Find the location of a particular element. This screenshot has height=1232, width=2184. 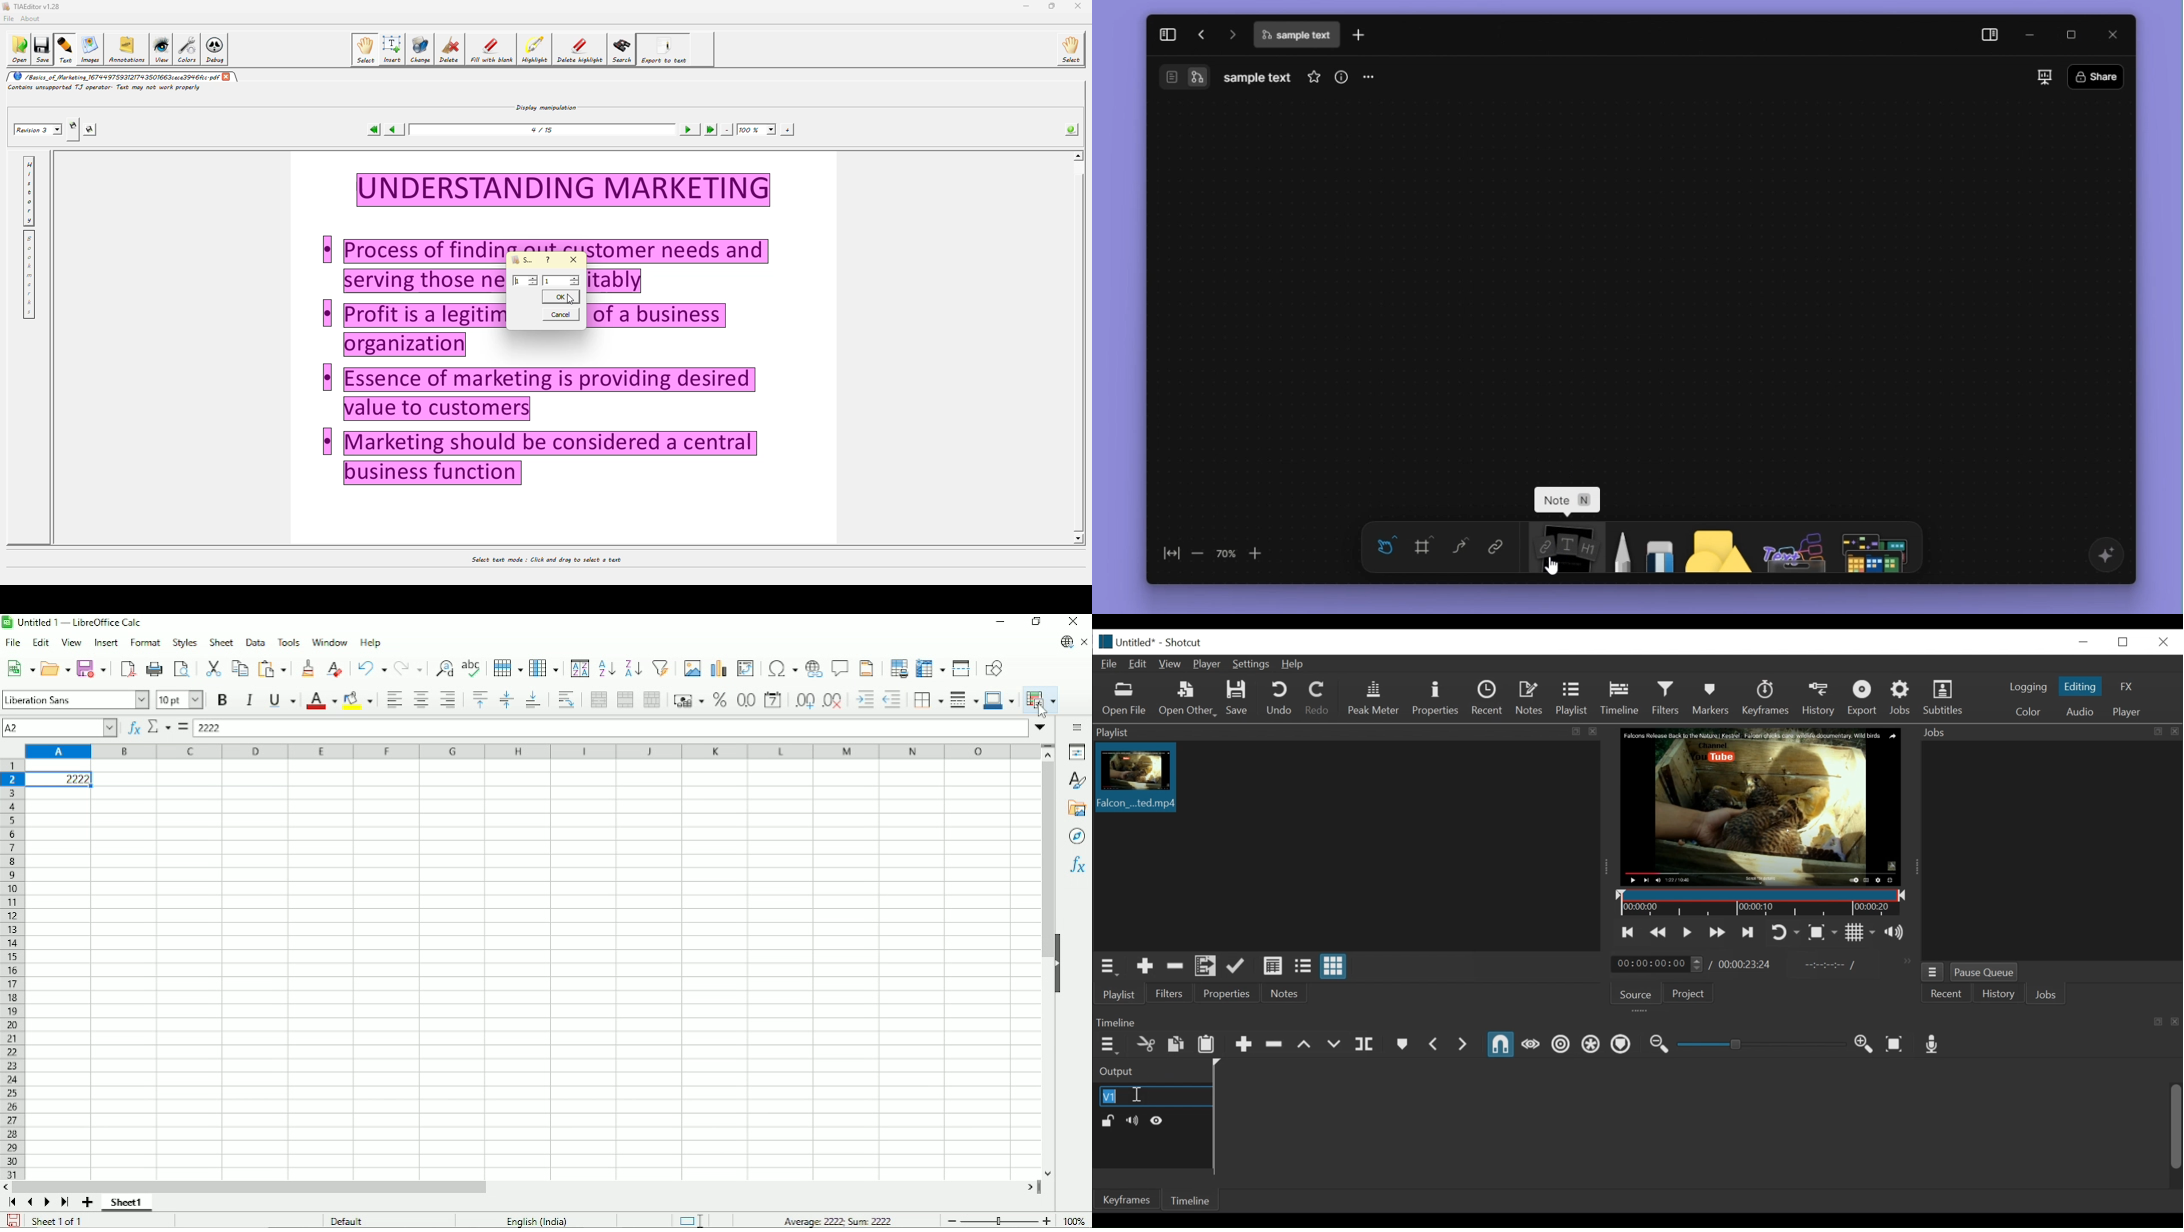

Split at playhead is located at coordinates (1364, 1044).